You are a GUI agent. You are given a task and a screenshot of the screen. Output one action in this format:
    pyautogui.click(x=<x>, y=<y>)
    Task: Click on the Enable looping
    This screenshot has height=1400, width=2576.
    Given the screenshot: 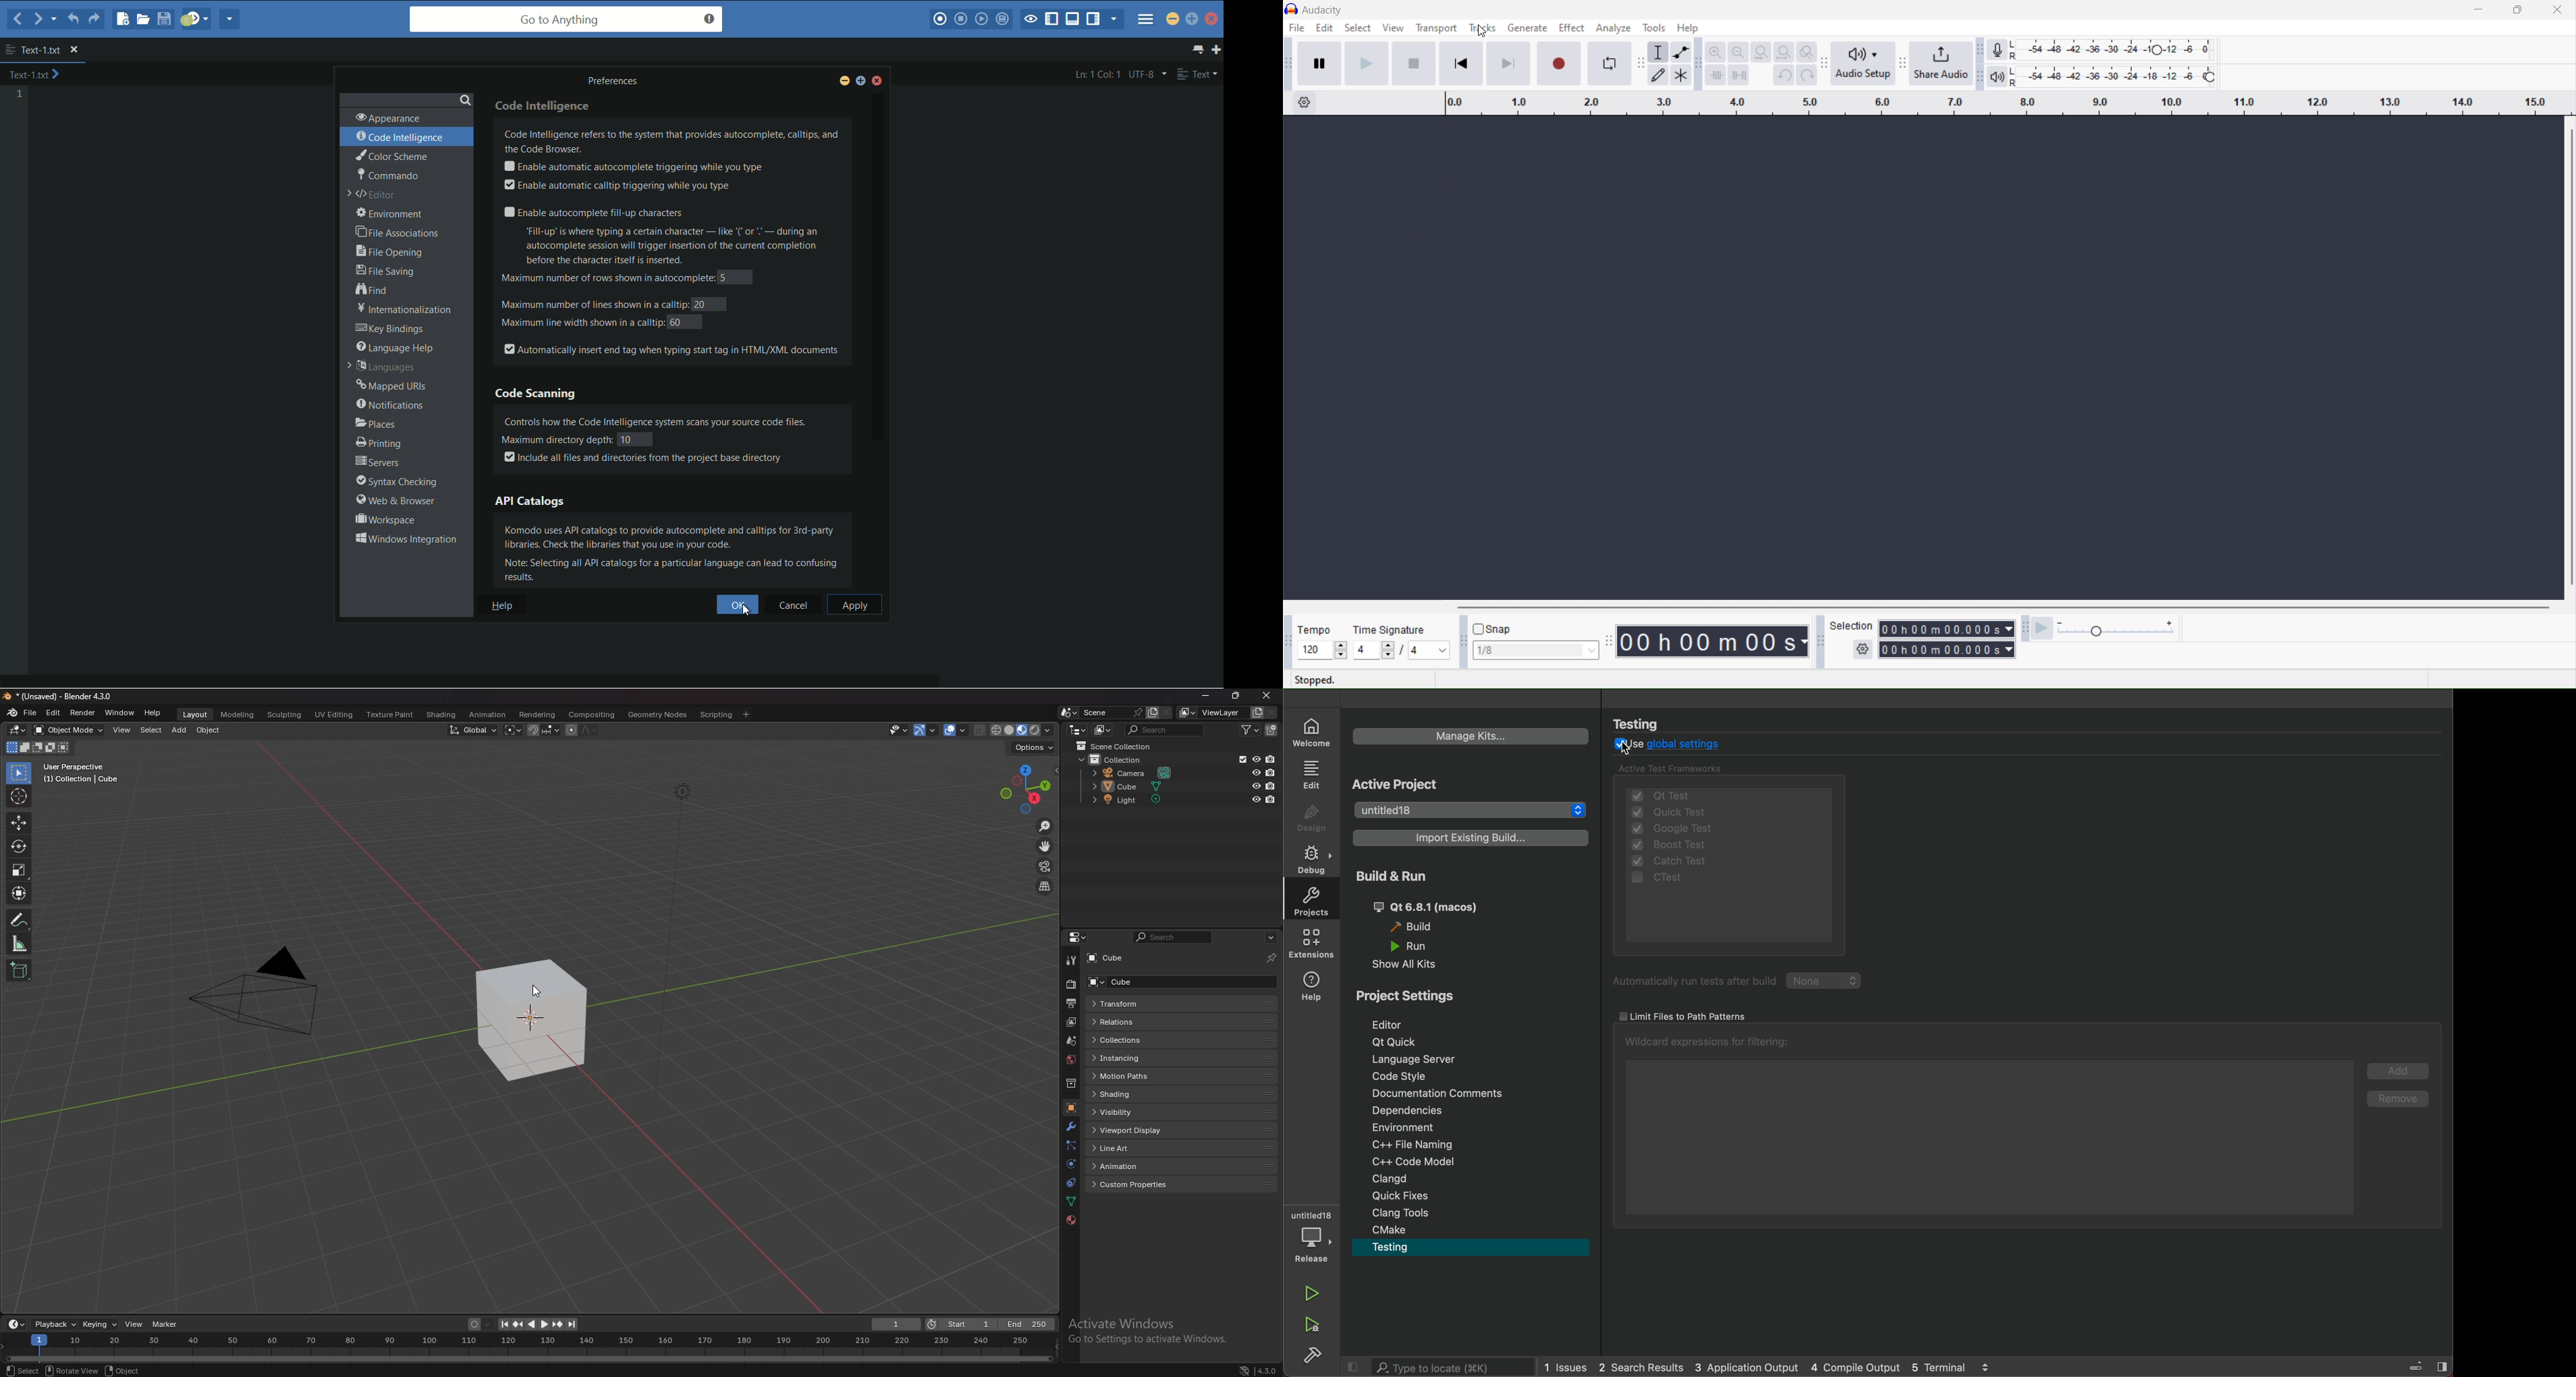 What is the action you would take?
    pyautogui.click(x=1606, y=63)
    